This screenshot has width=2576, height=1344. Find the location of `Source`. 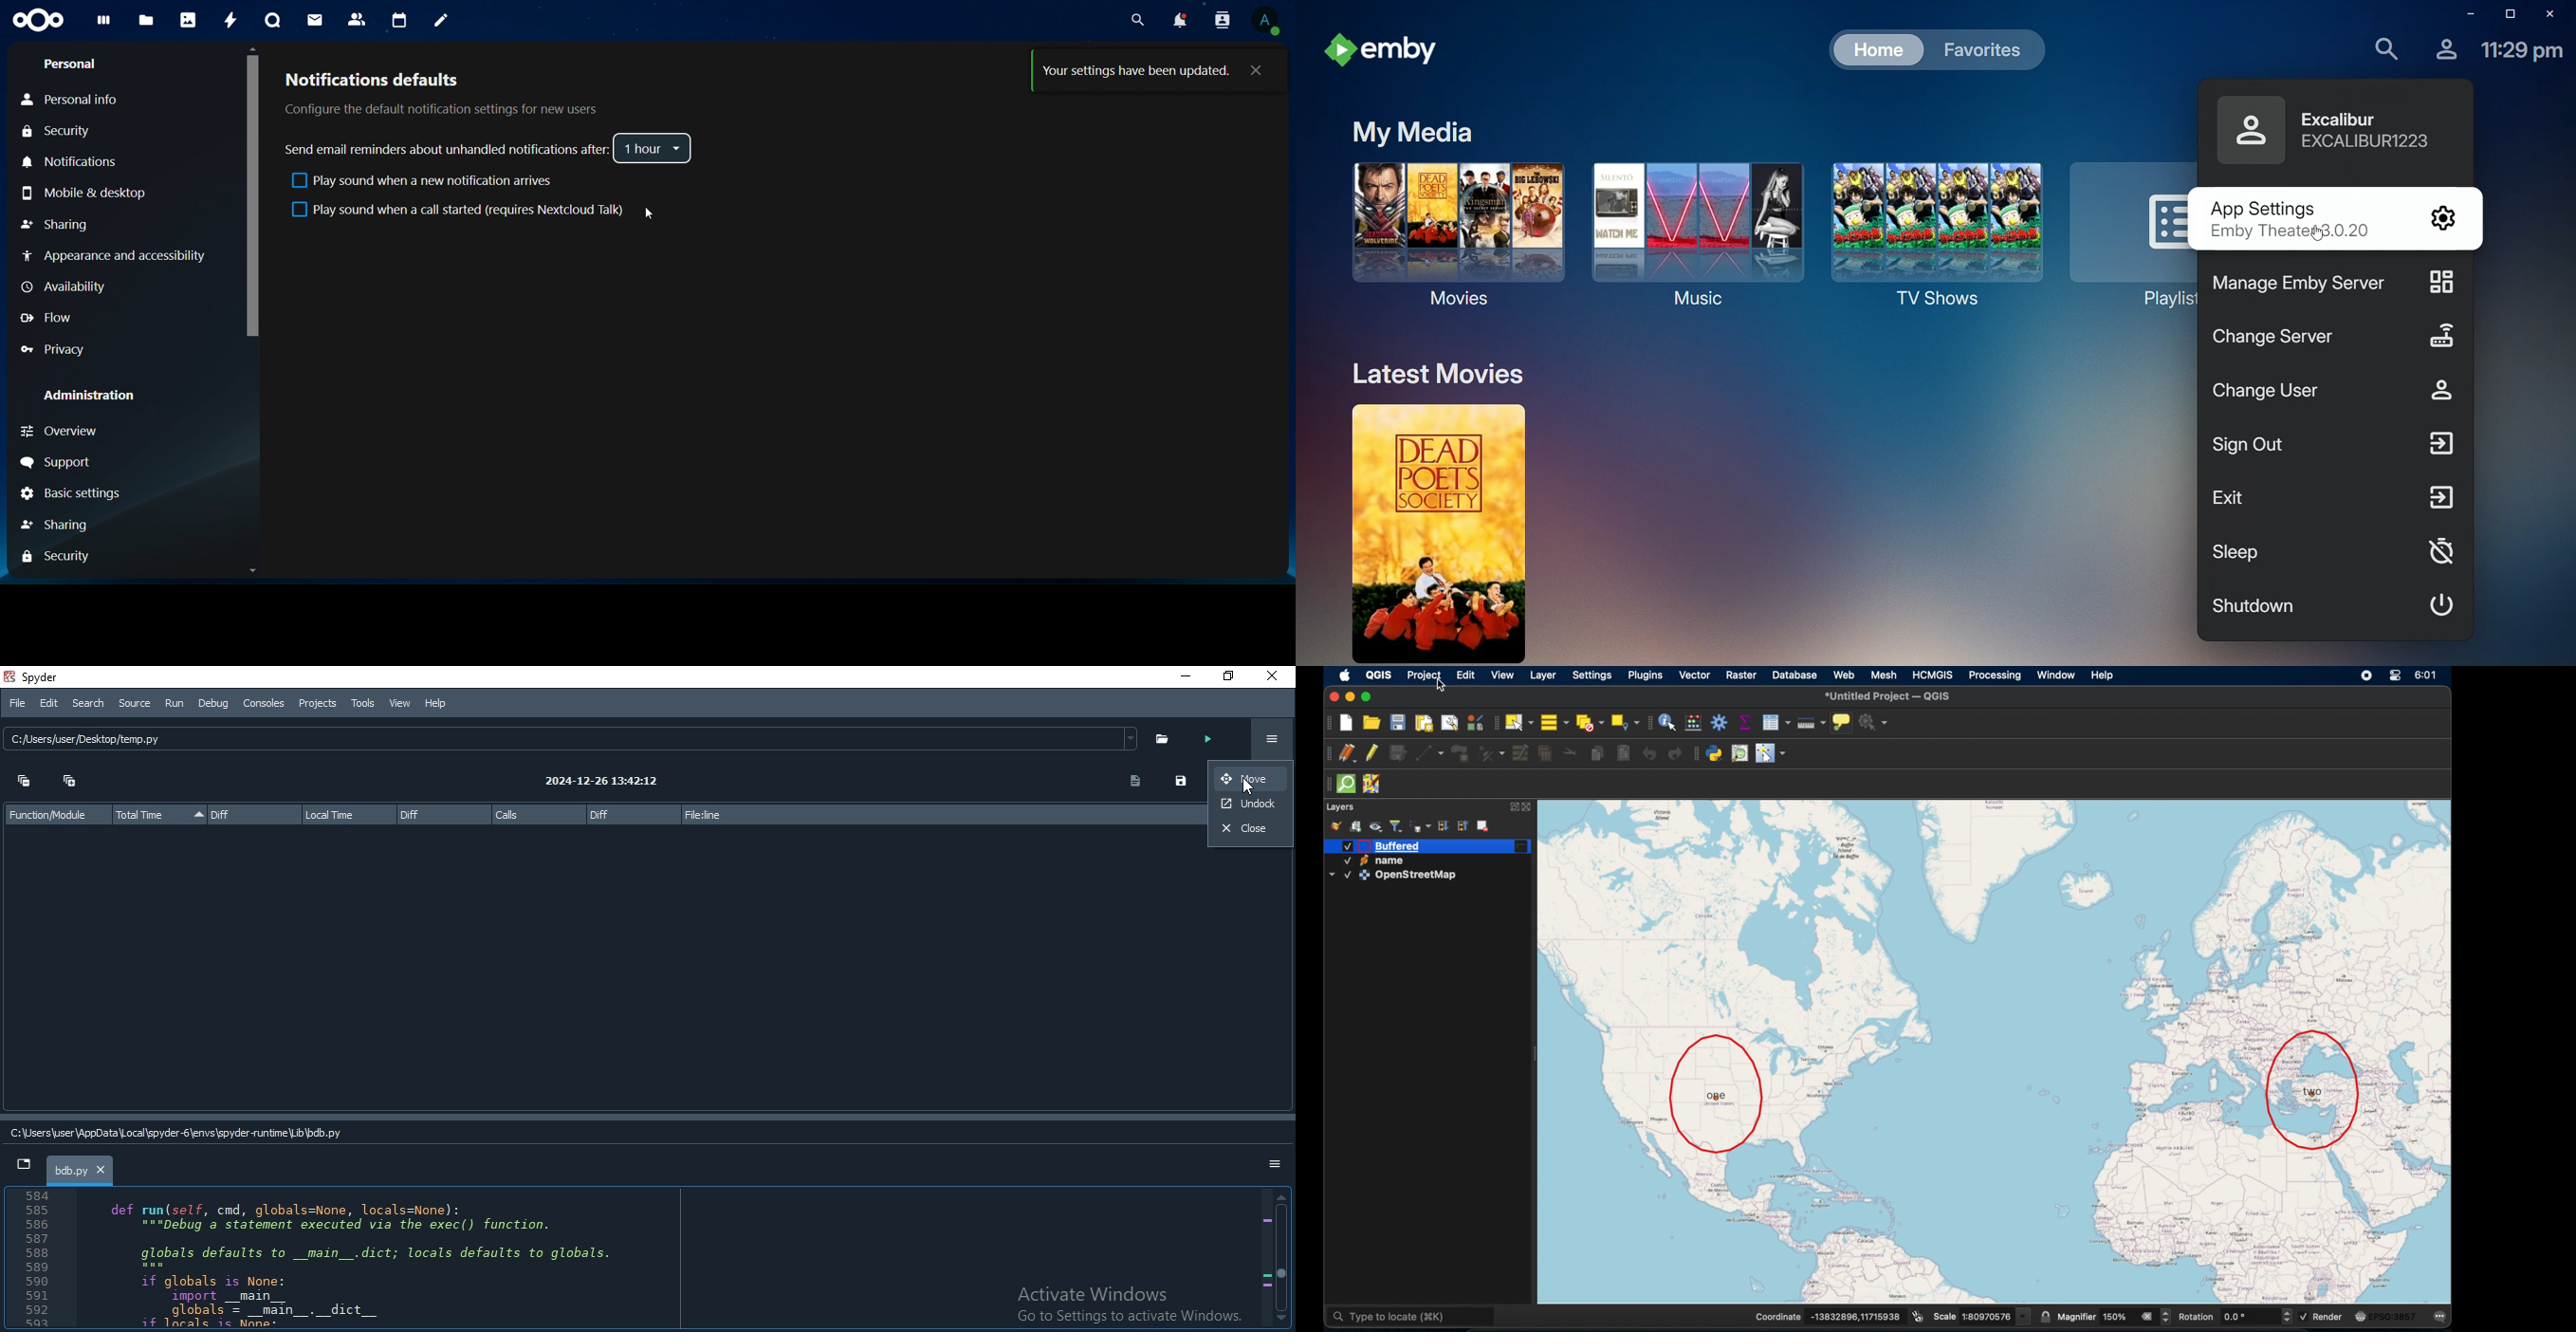

Source is located at coordinates (137, 704).